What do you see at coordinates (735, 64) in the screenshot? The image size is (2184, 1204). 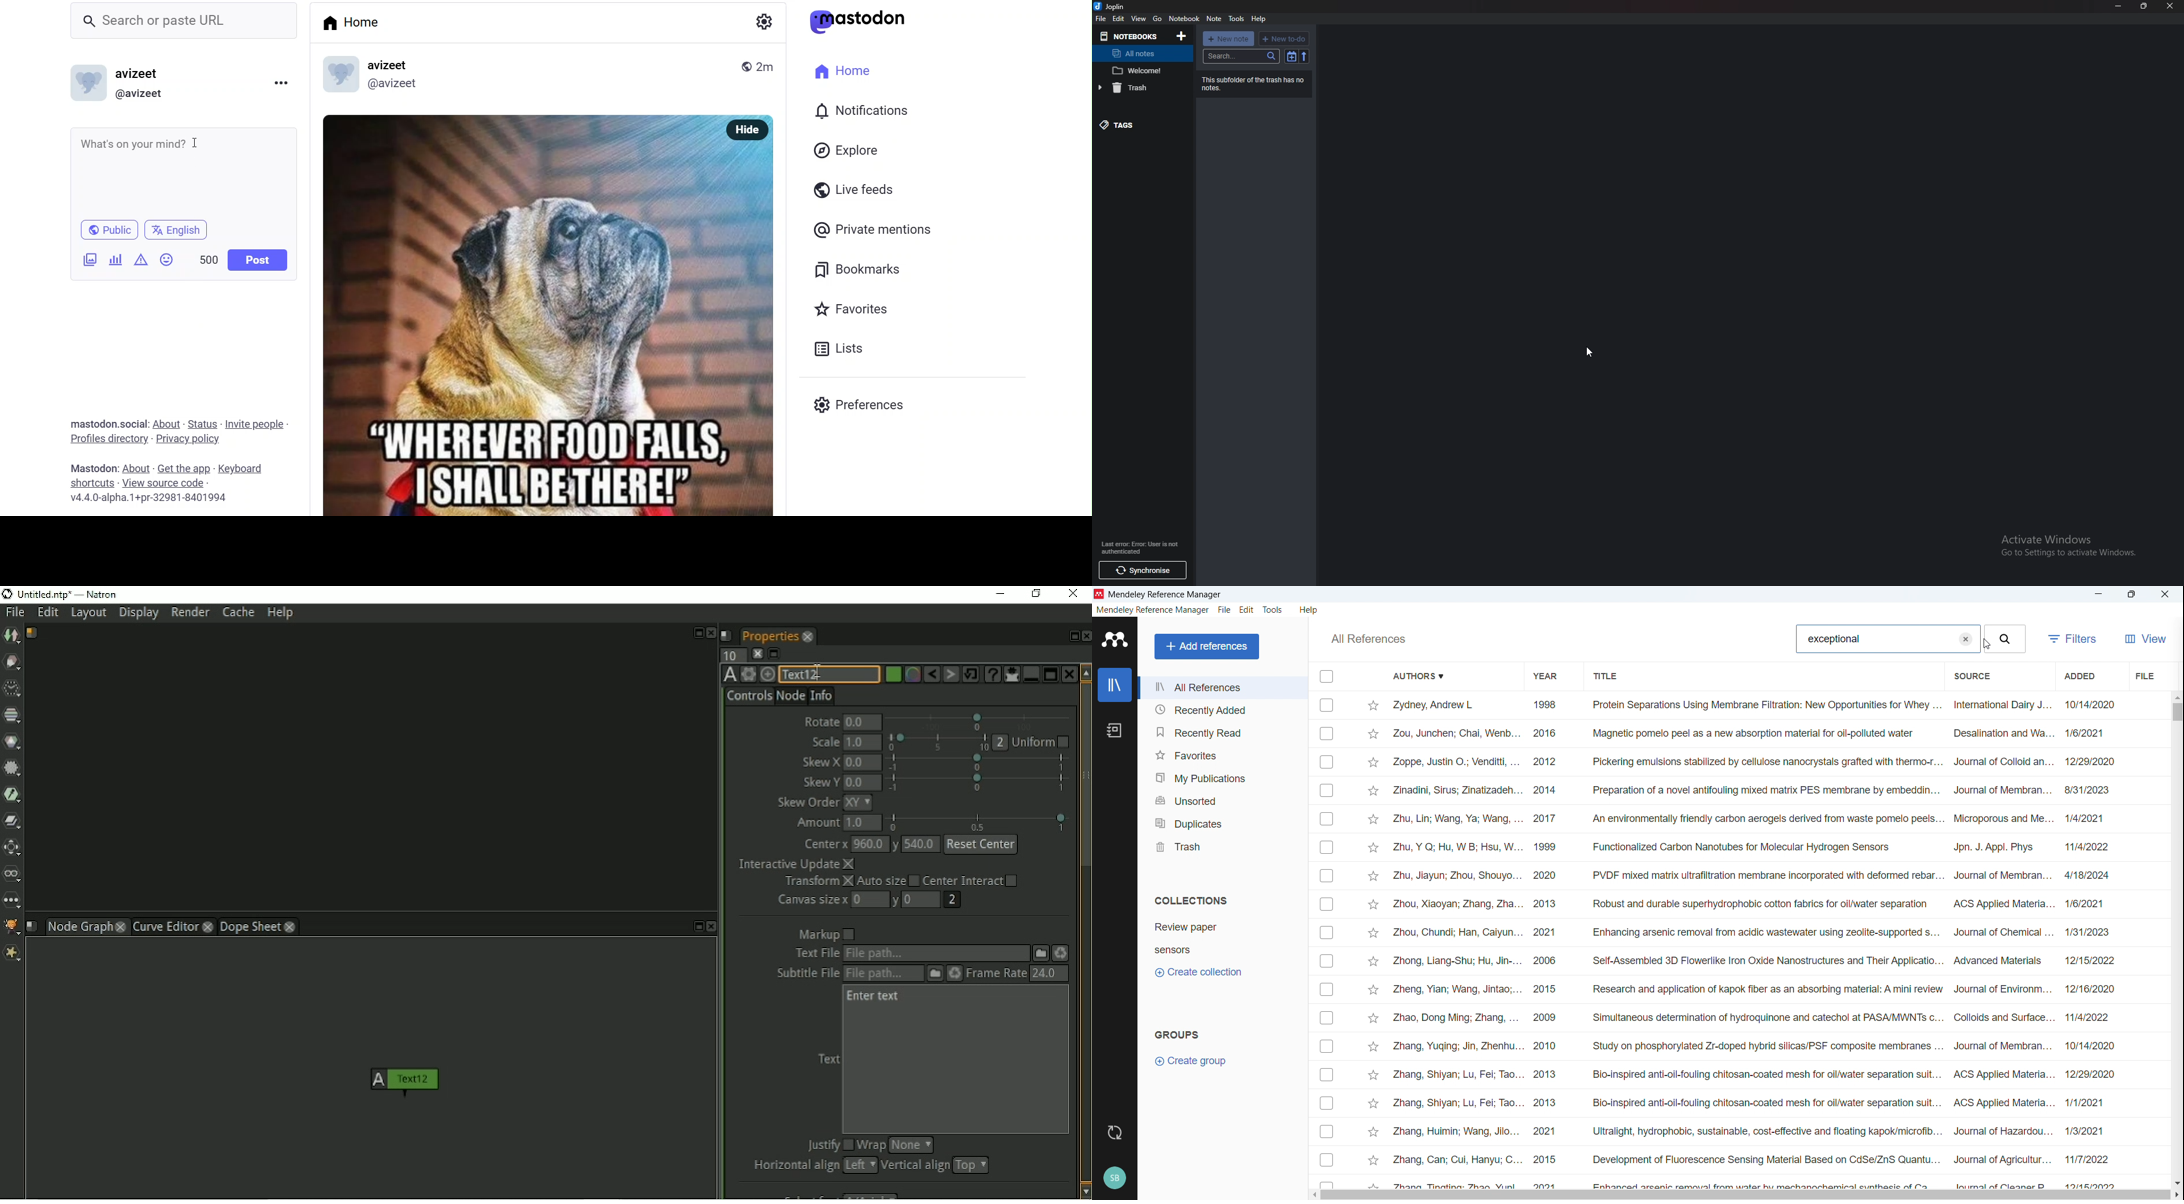 I see `public` at bounding box center [735, 64].